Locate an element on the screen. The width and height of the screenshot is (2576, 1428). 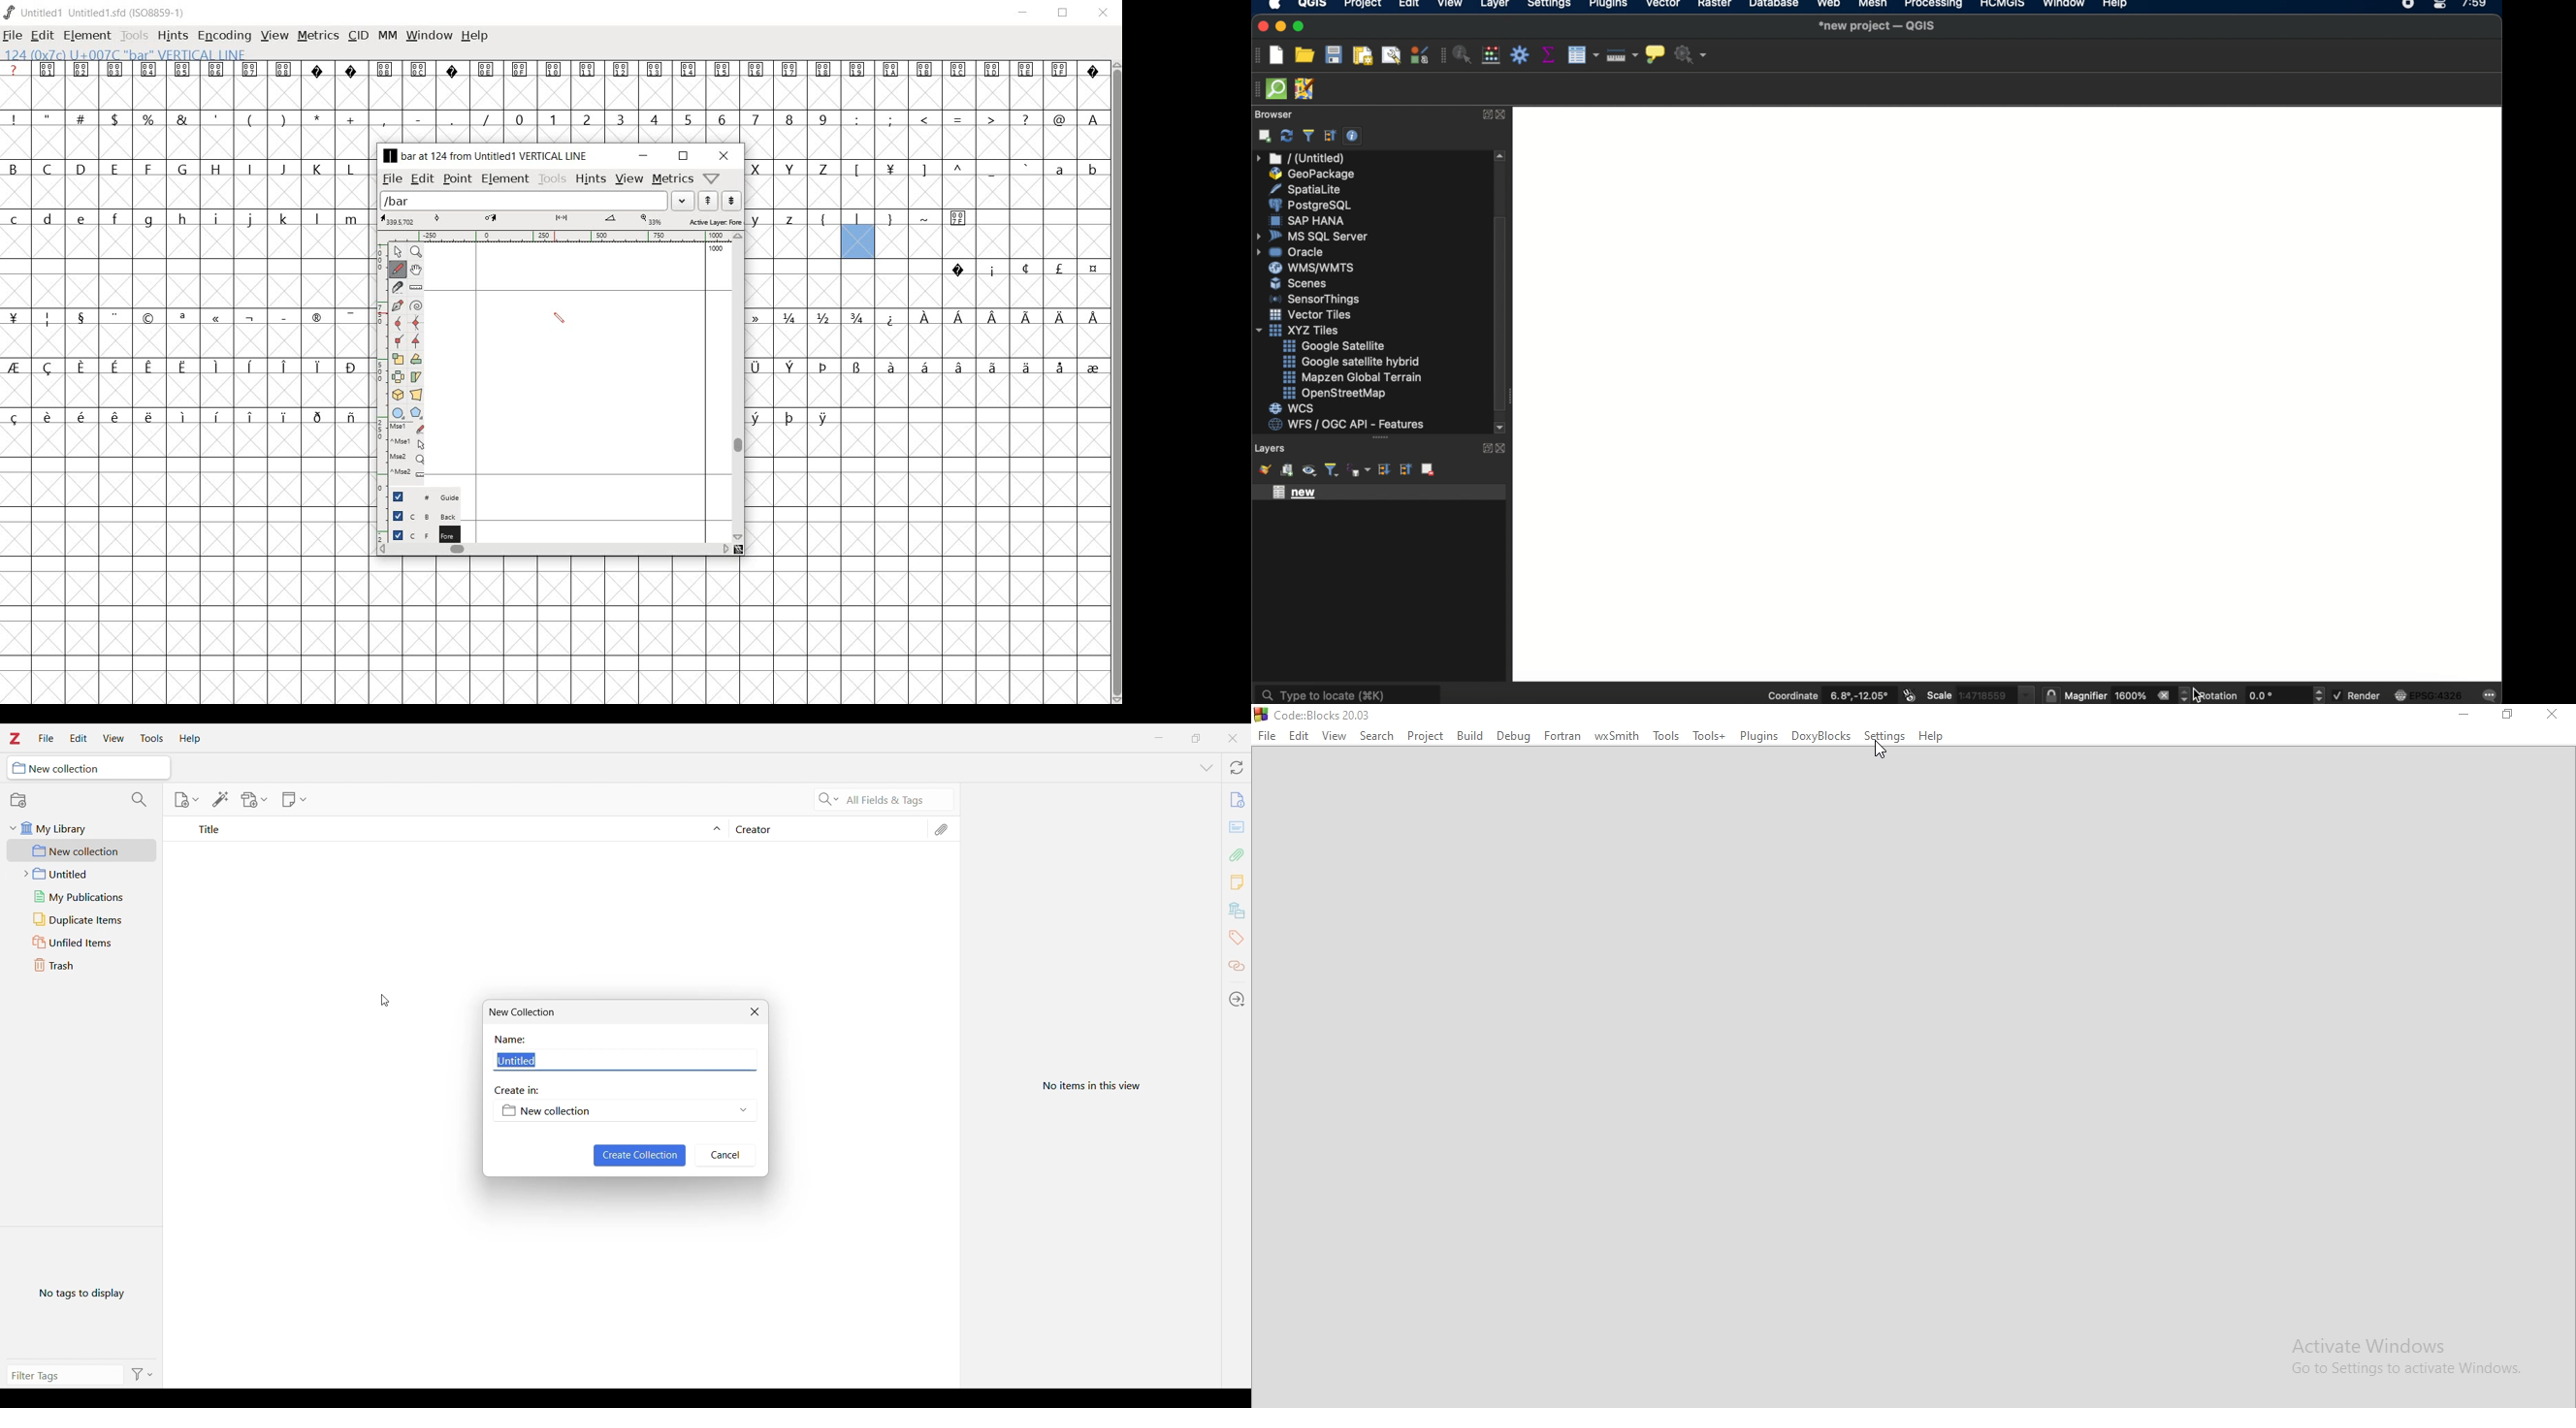
Tags is located at coordinates (1236, 938).